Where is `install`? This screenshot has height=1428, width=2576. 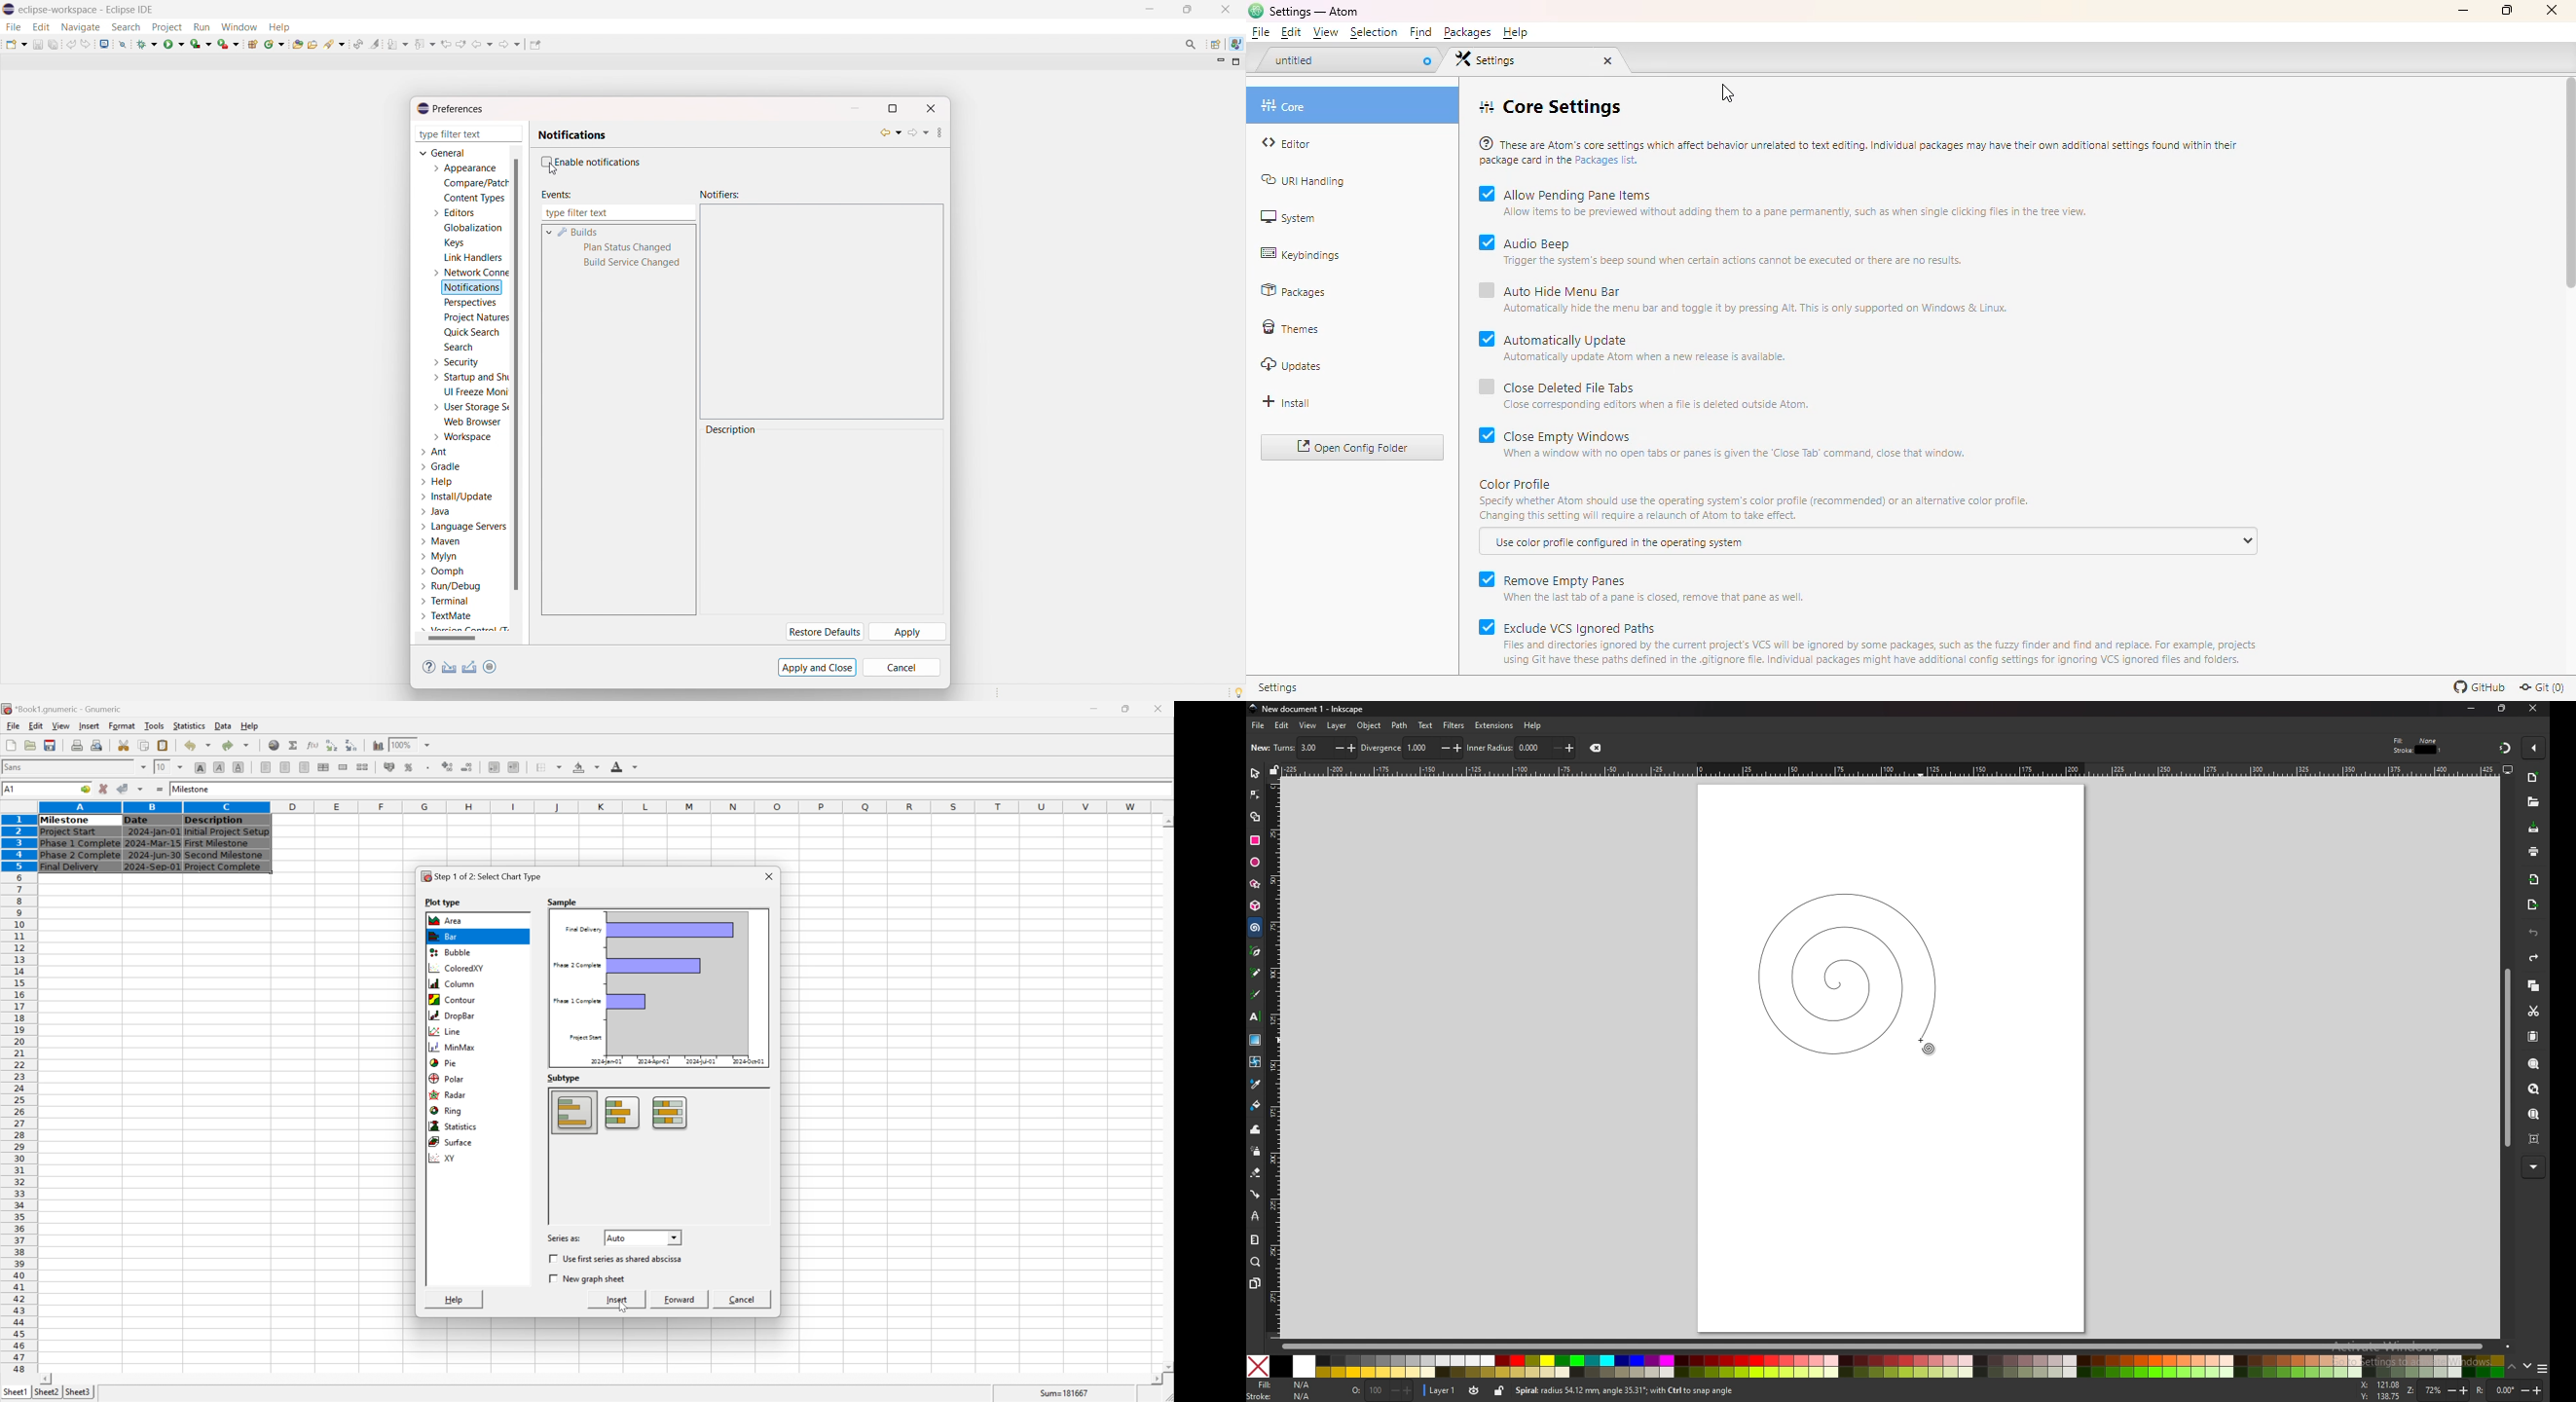 install is located at coordinates (1286, 402).